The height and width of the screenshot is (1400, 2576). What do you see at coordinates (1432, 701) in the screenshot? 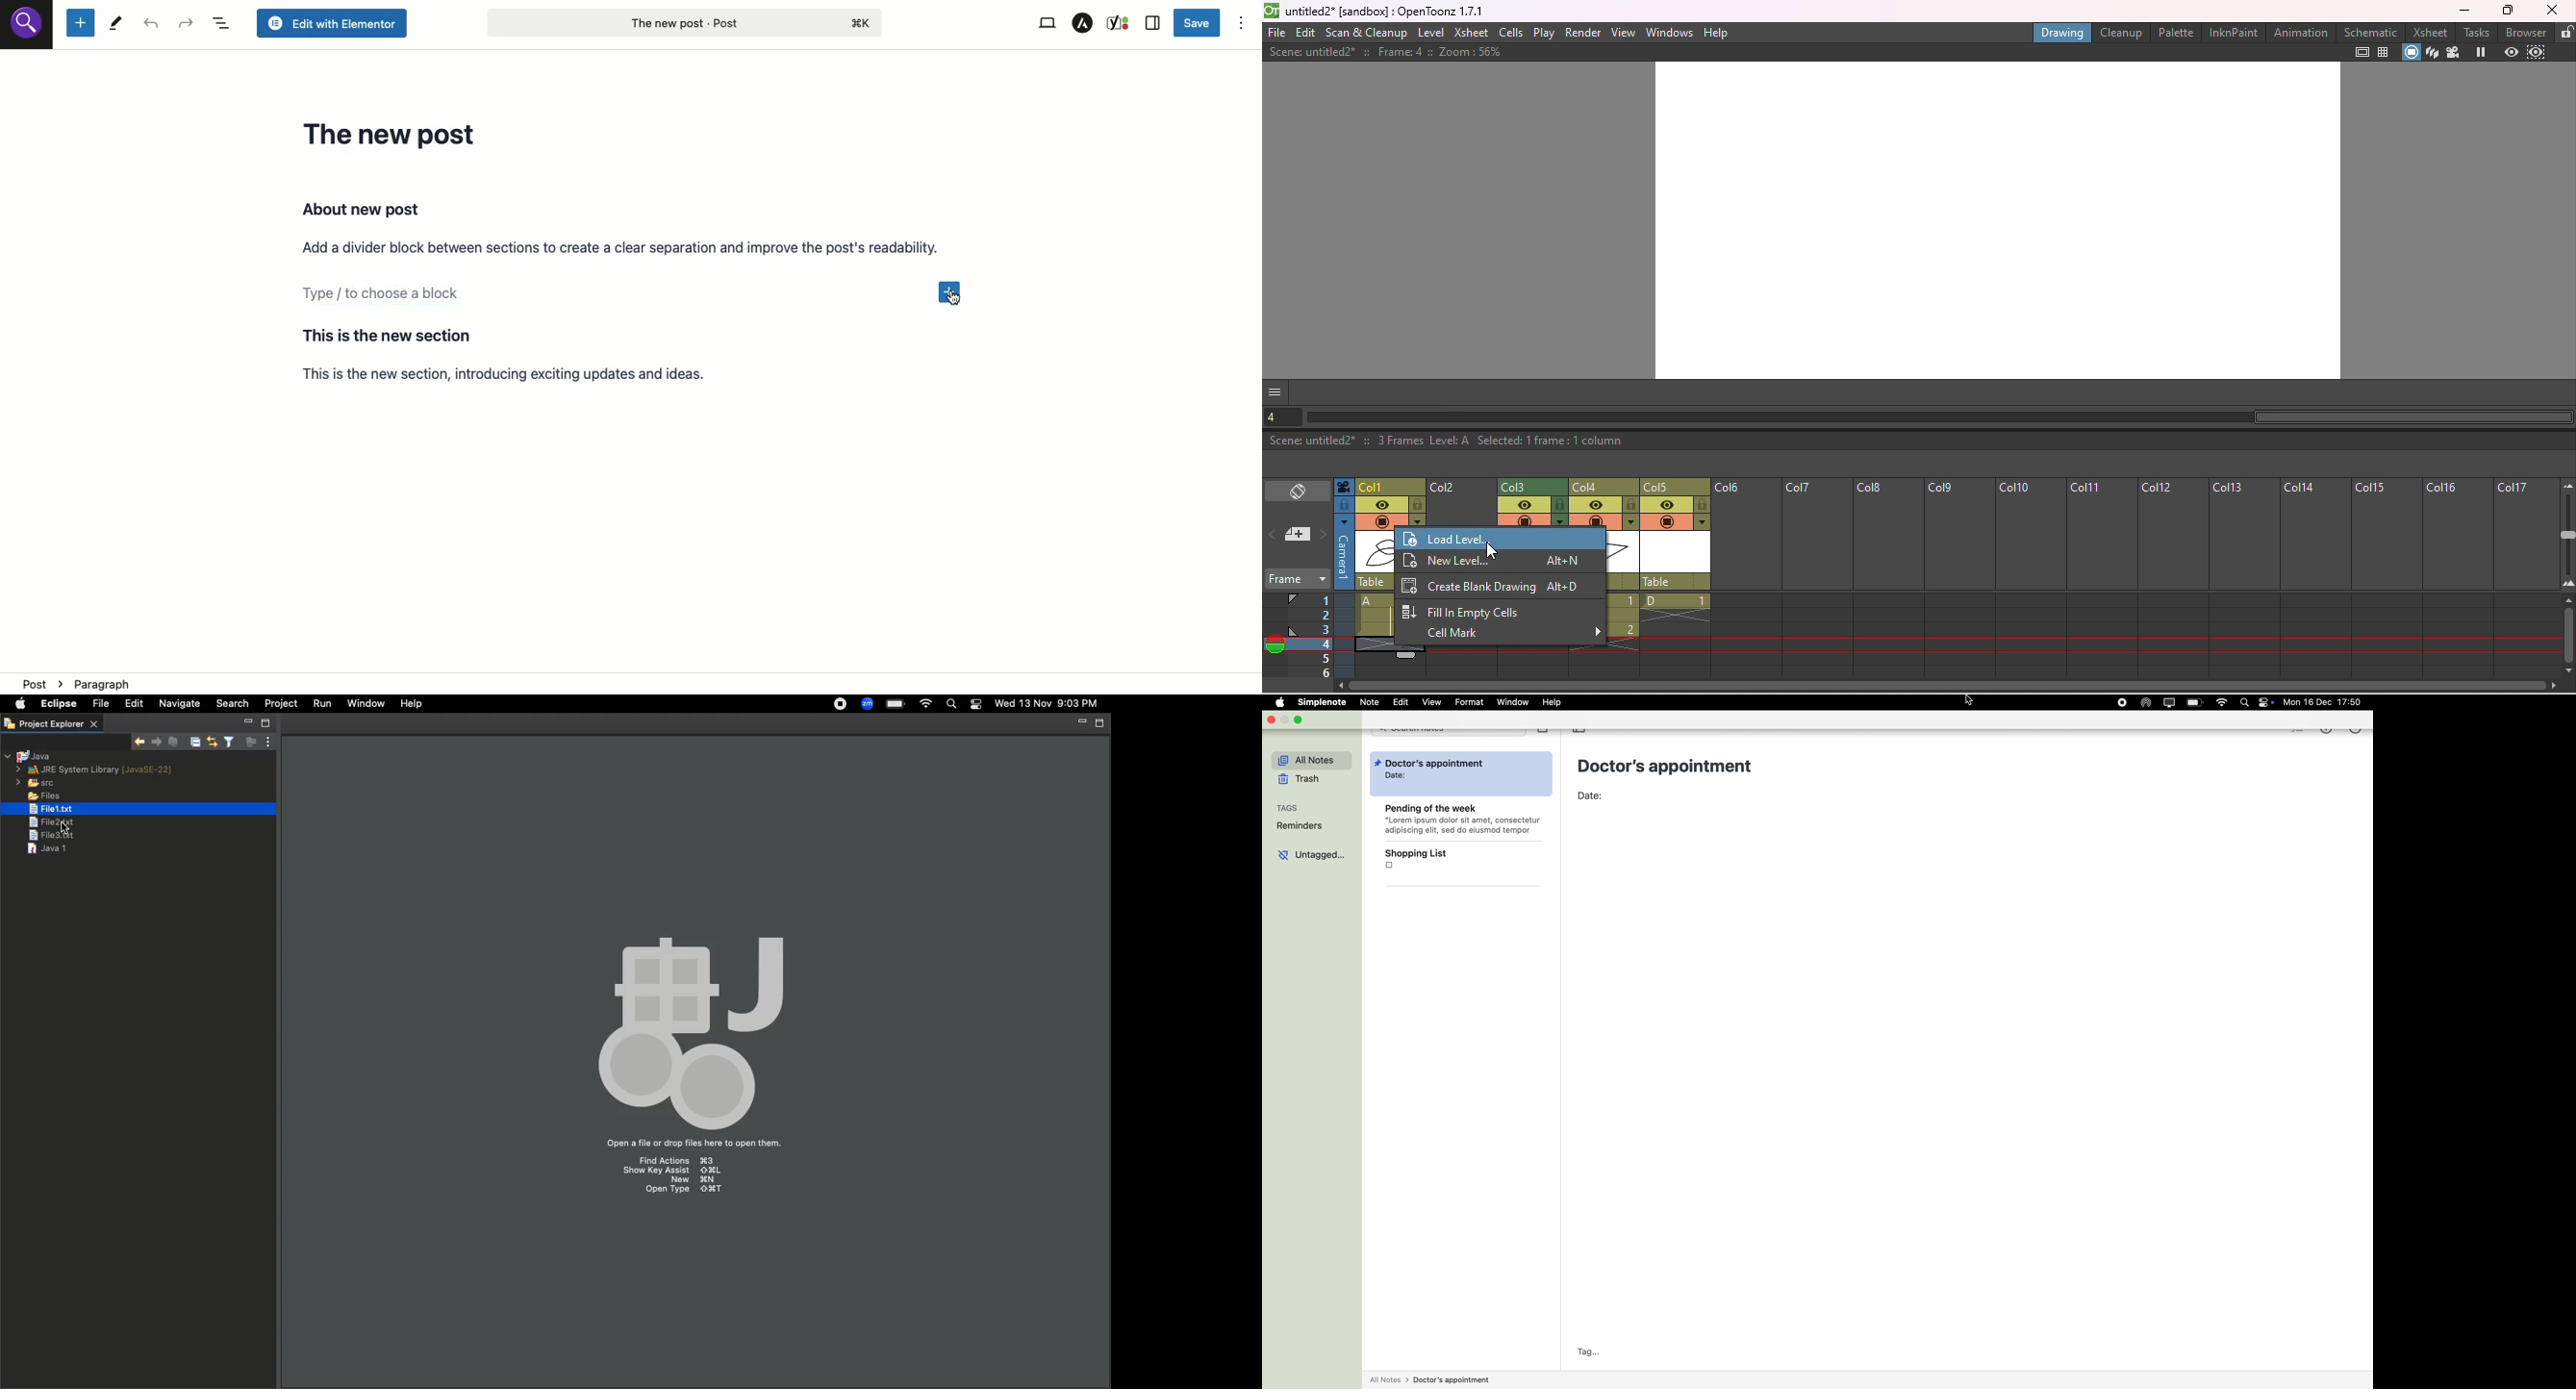
I see `view` at bounding box center [1432, 701].